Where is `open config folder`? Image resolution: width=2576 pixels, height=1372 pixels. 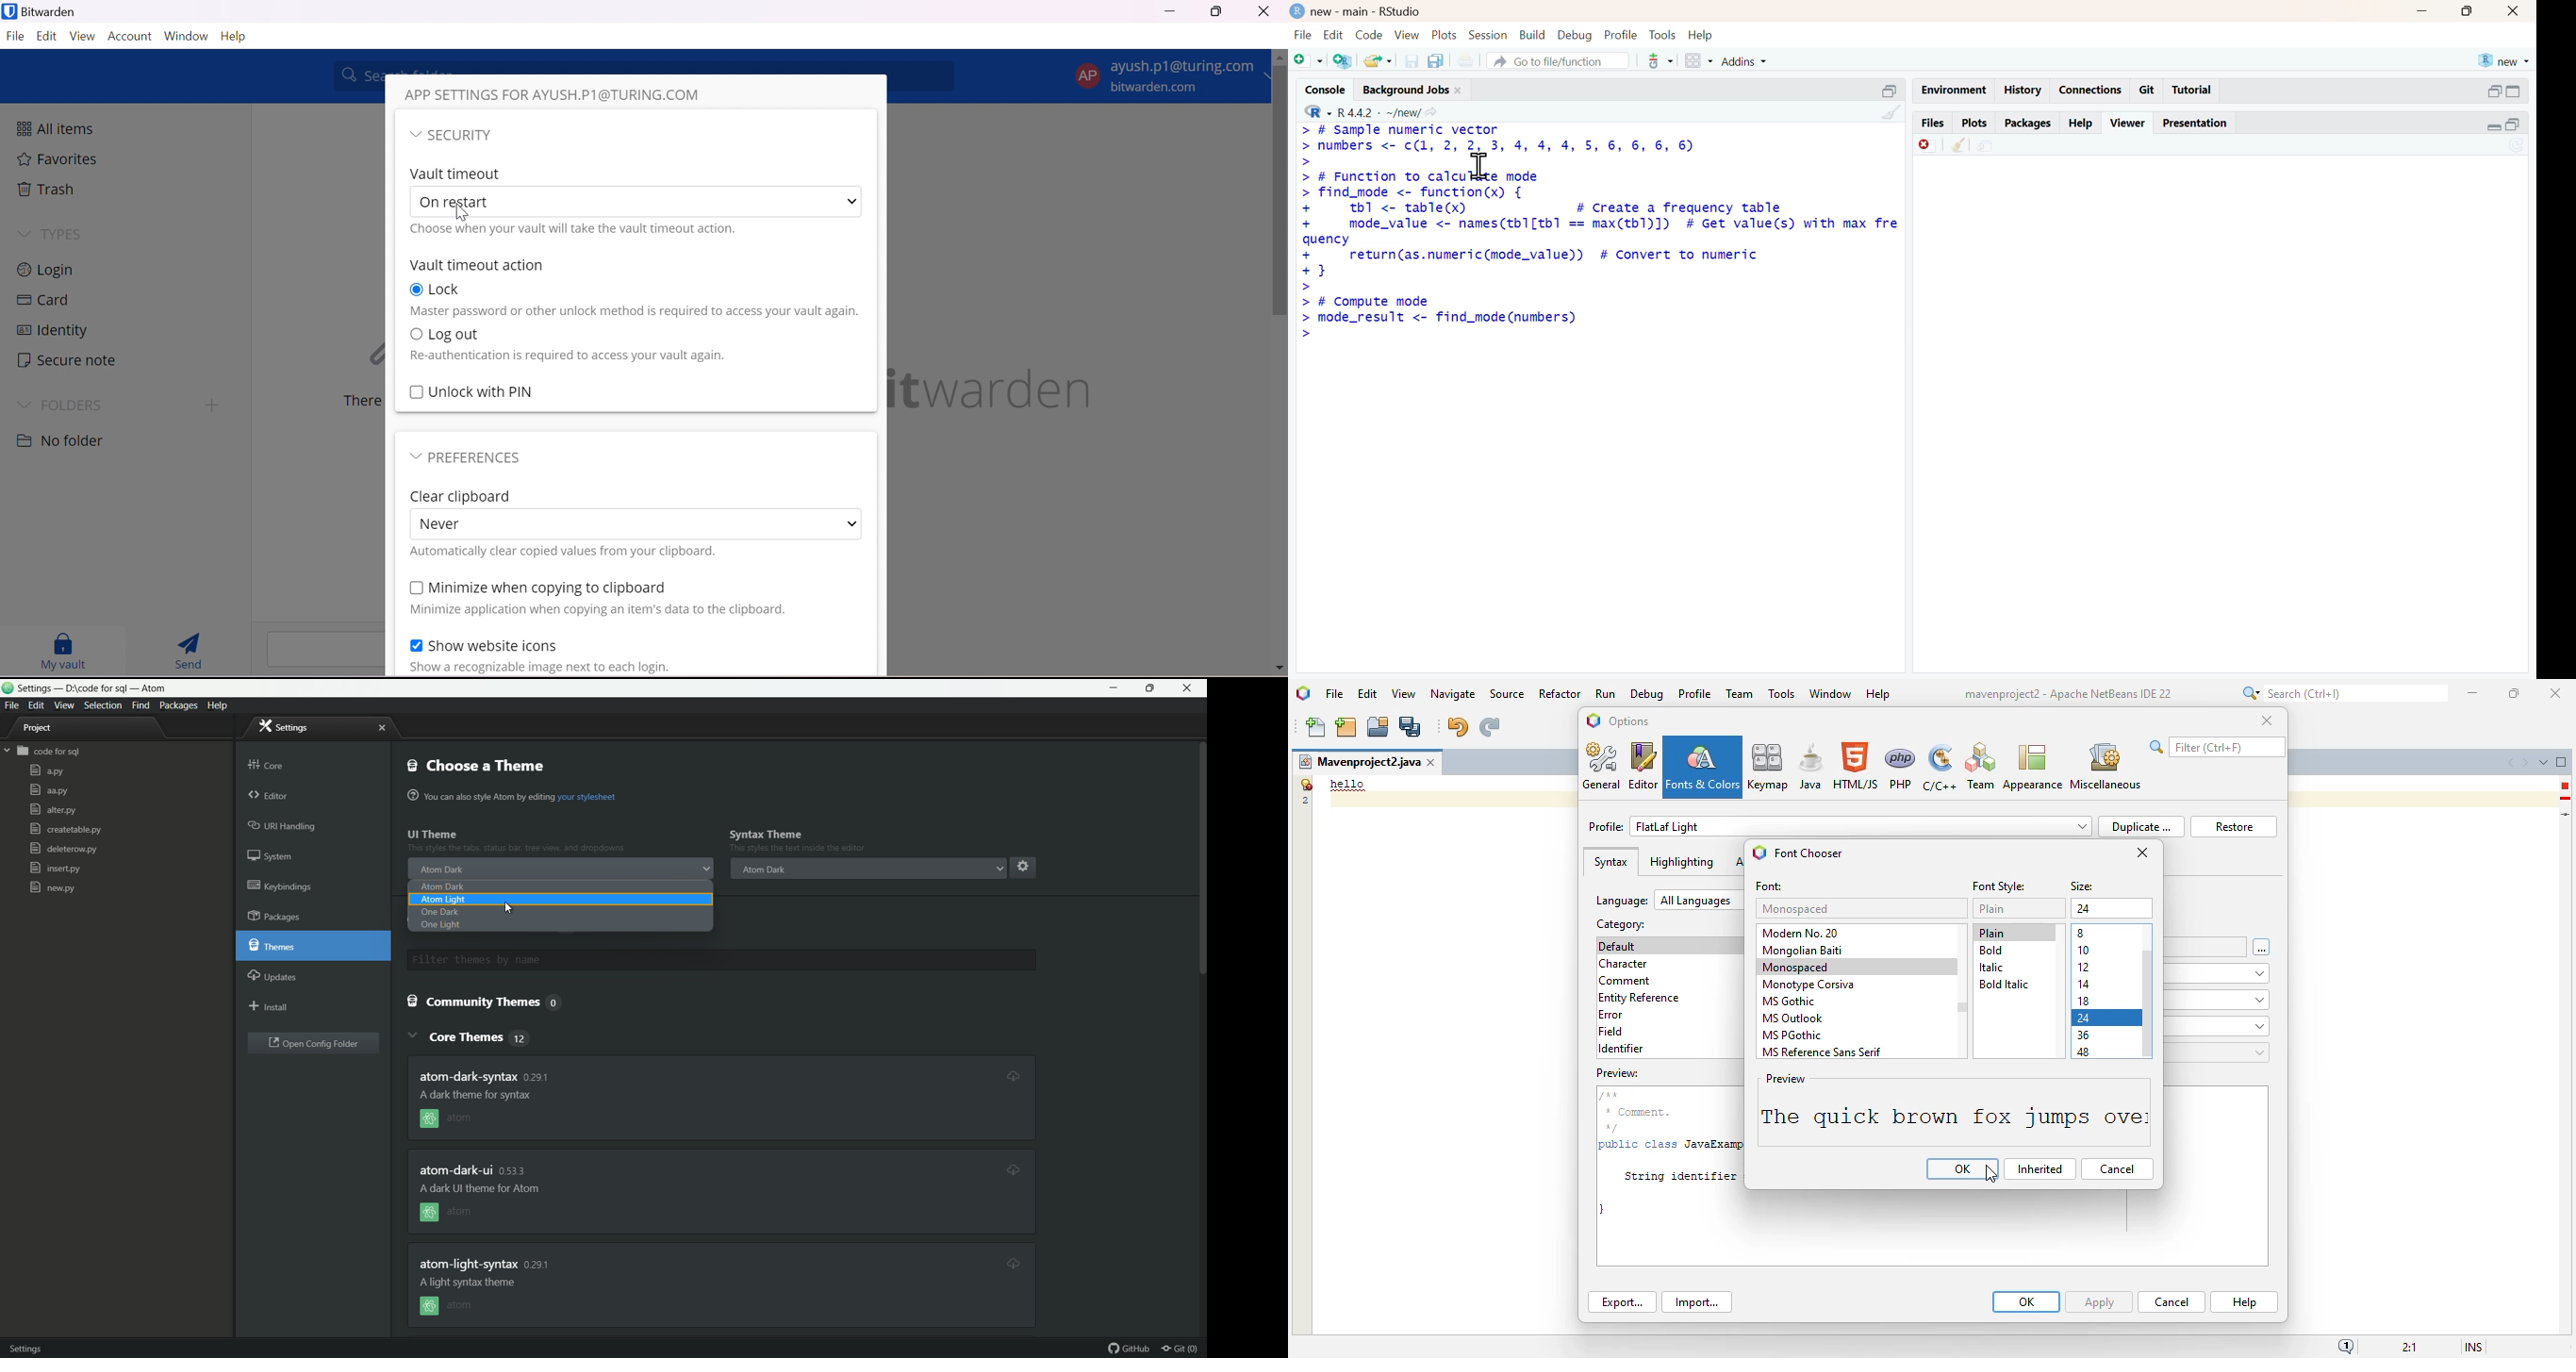
open config folder is located at coordinates (314, 1044).